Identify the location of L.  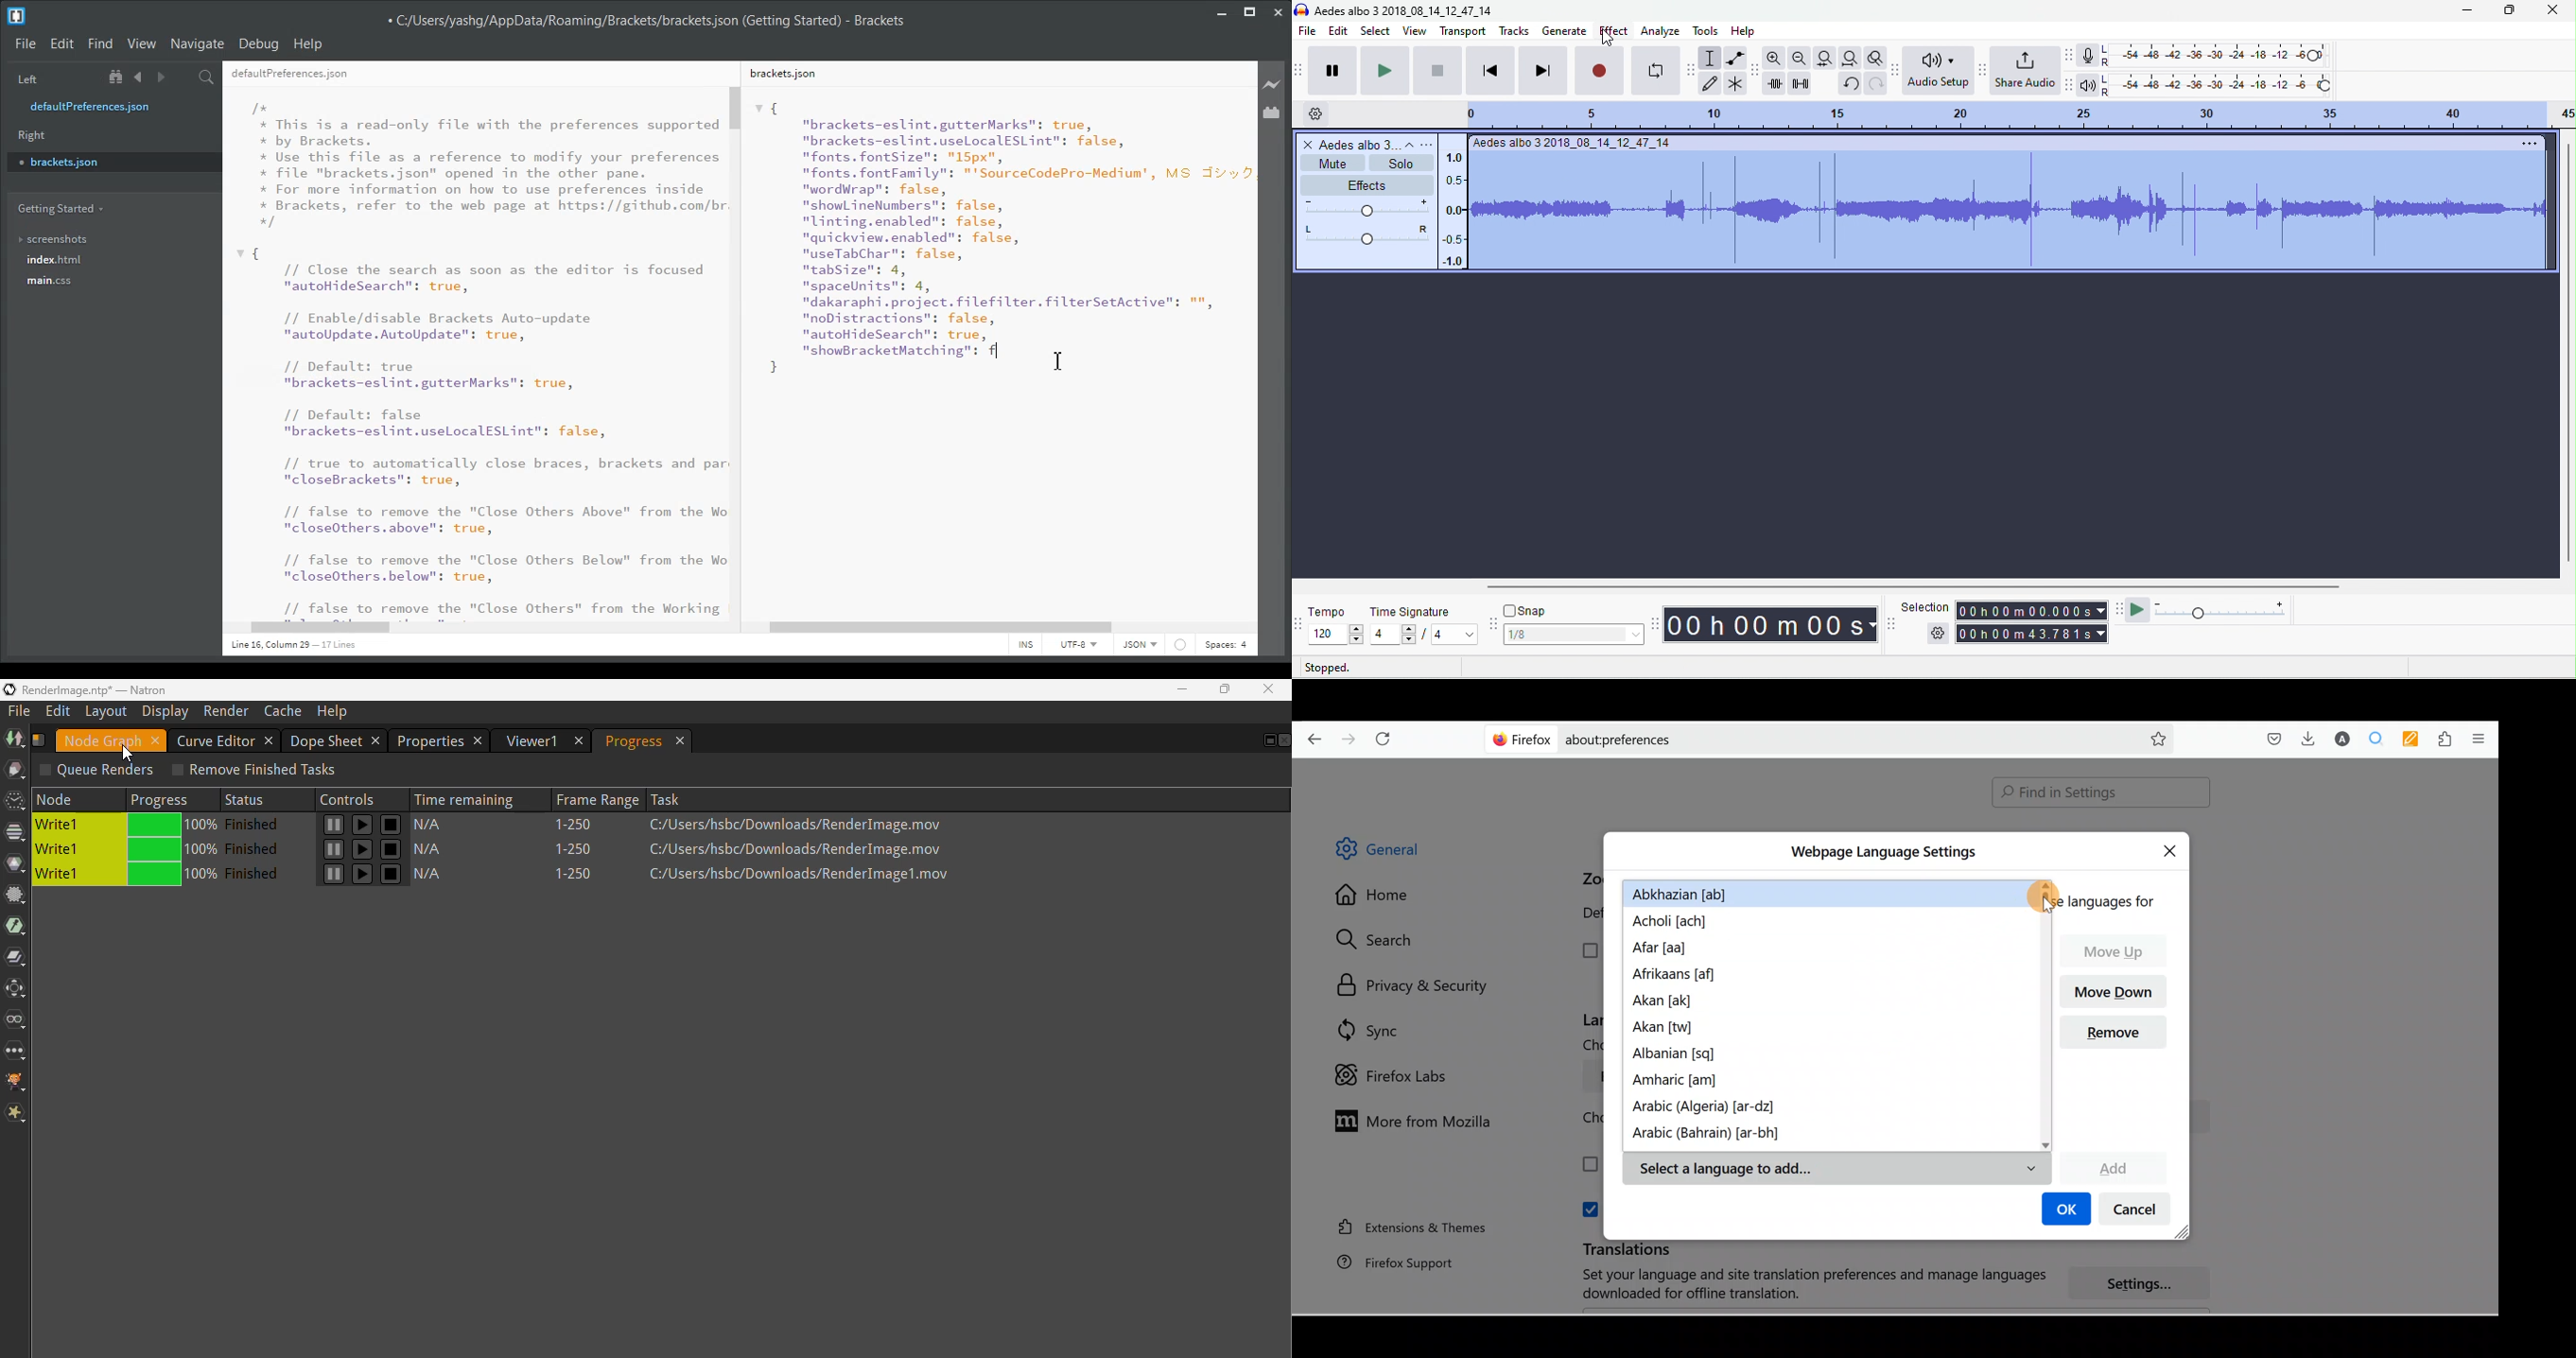
(2106, 49).